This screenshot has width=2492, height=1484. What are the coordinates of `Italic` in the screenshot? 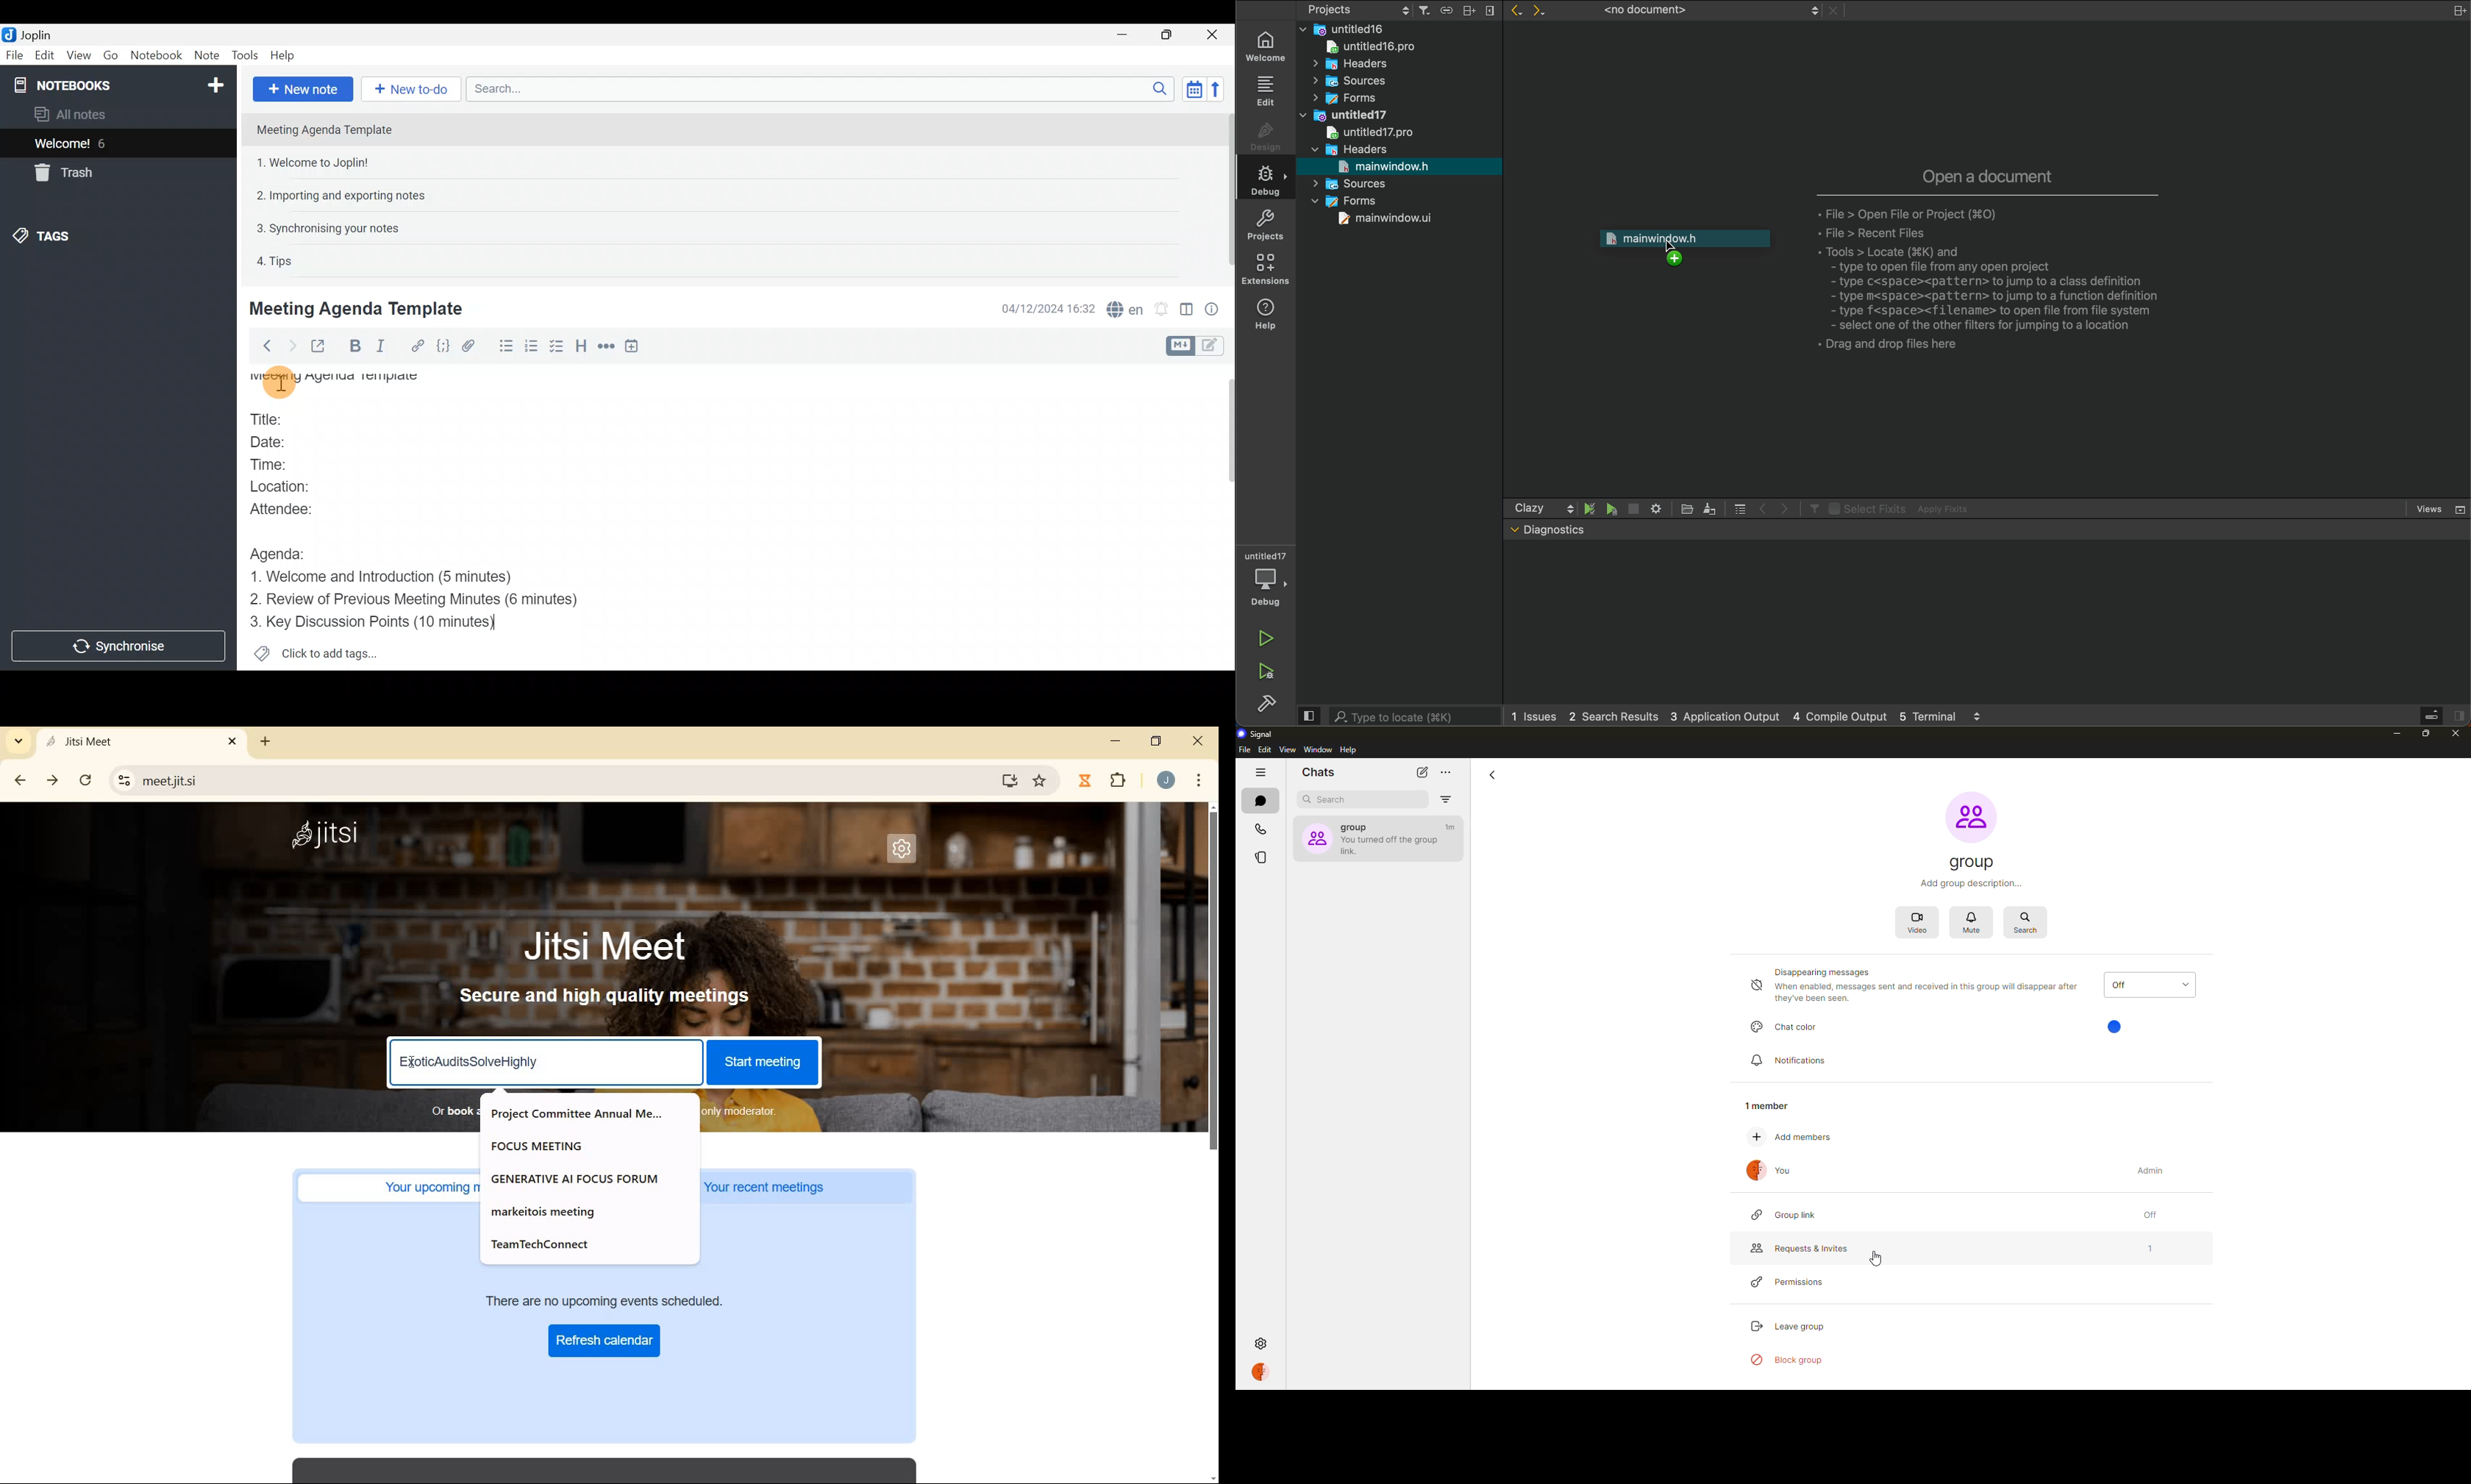 It's located at (385, 346).